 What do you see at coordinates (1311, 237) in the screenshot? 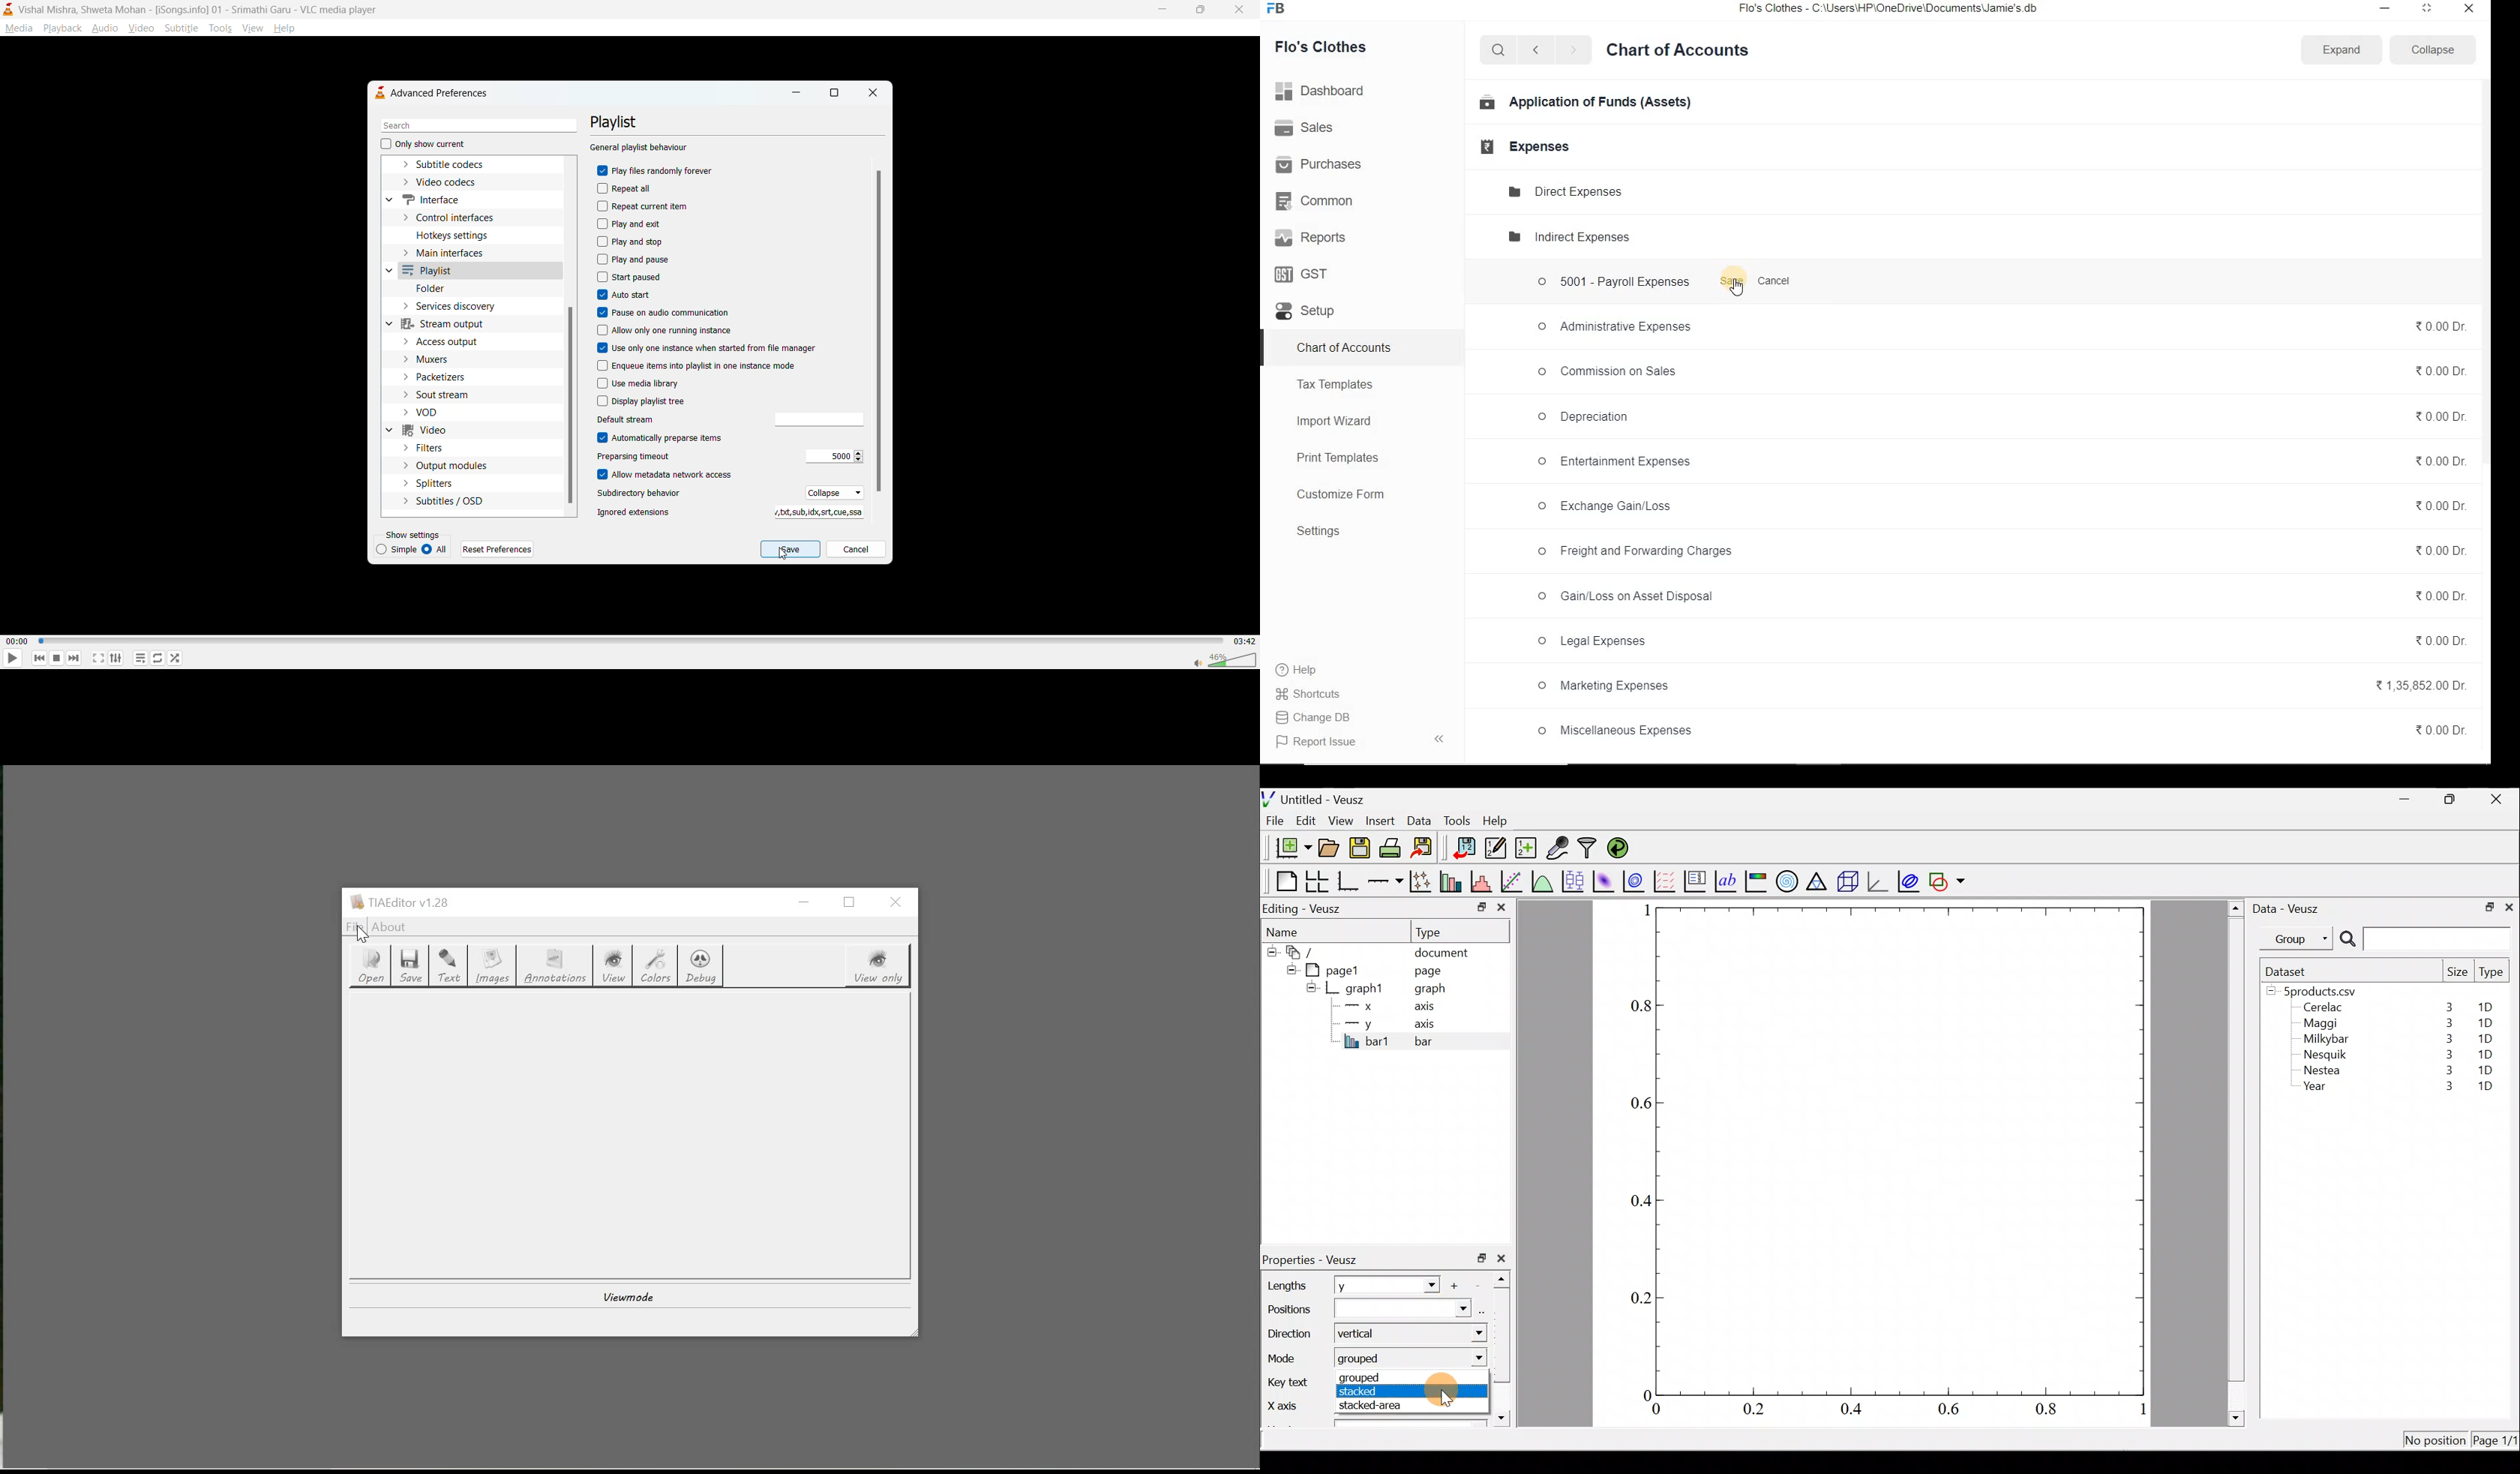
I see `Reports` at bounding box center [1311, 237].